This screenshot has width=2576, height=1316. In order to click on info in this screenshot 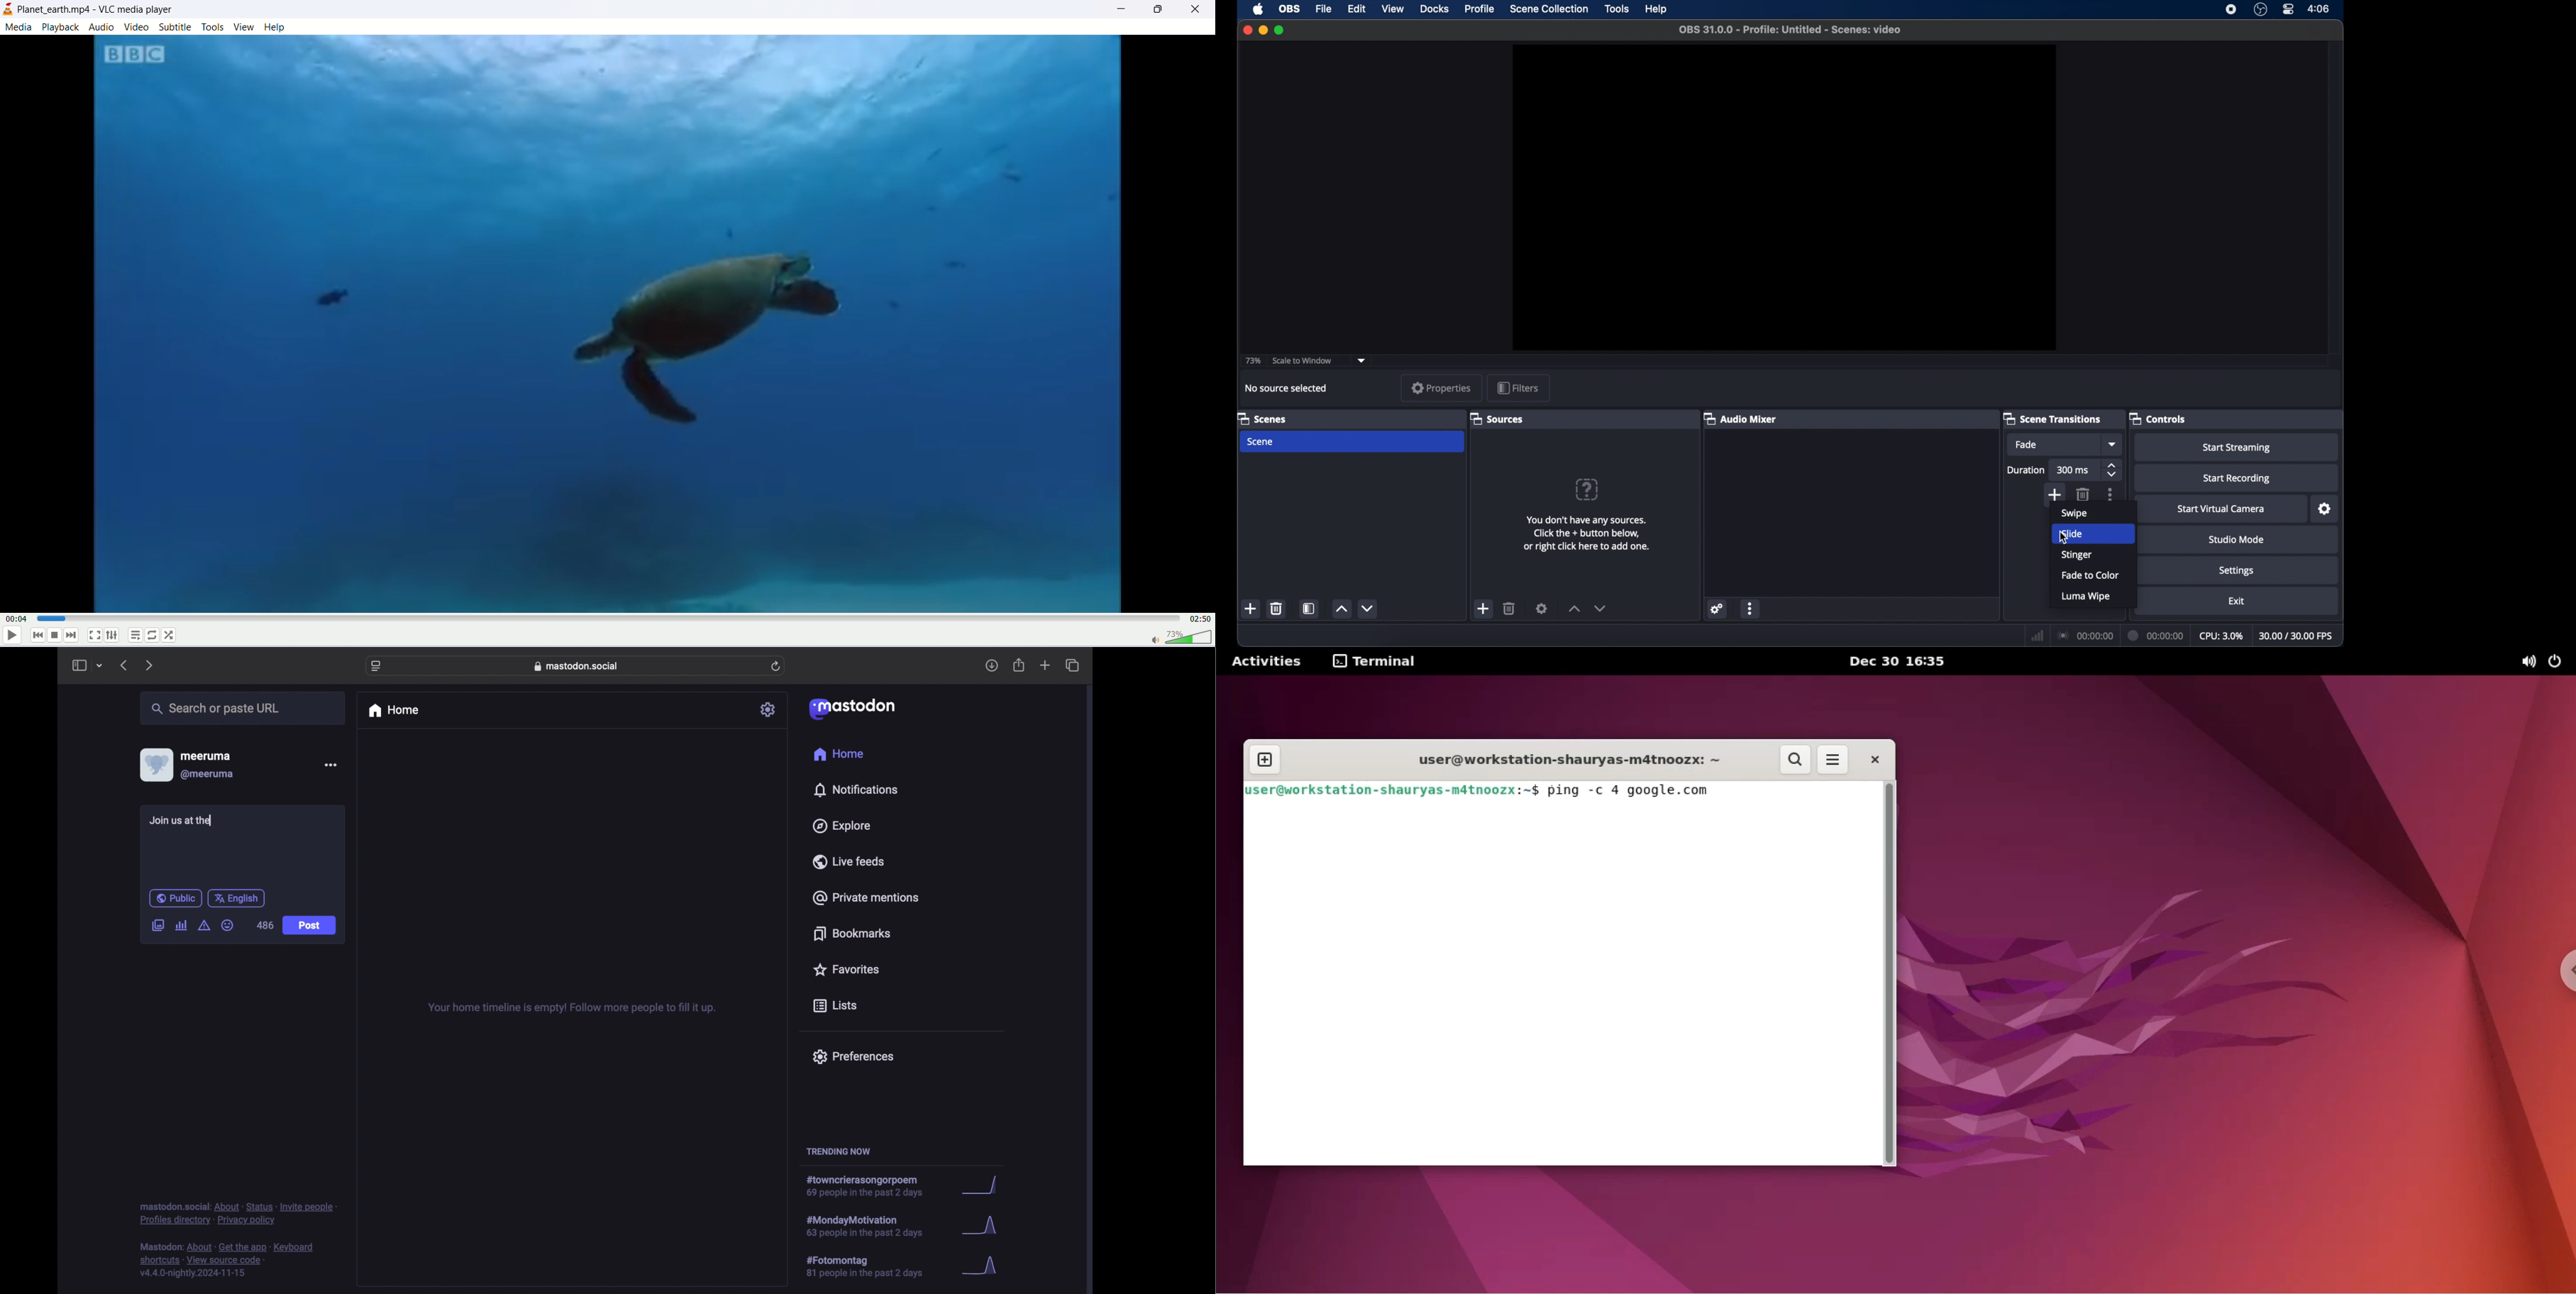, I will do `click(1587, 535)`.